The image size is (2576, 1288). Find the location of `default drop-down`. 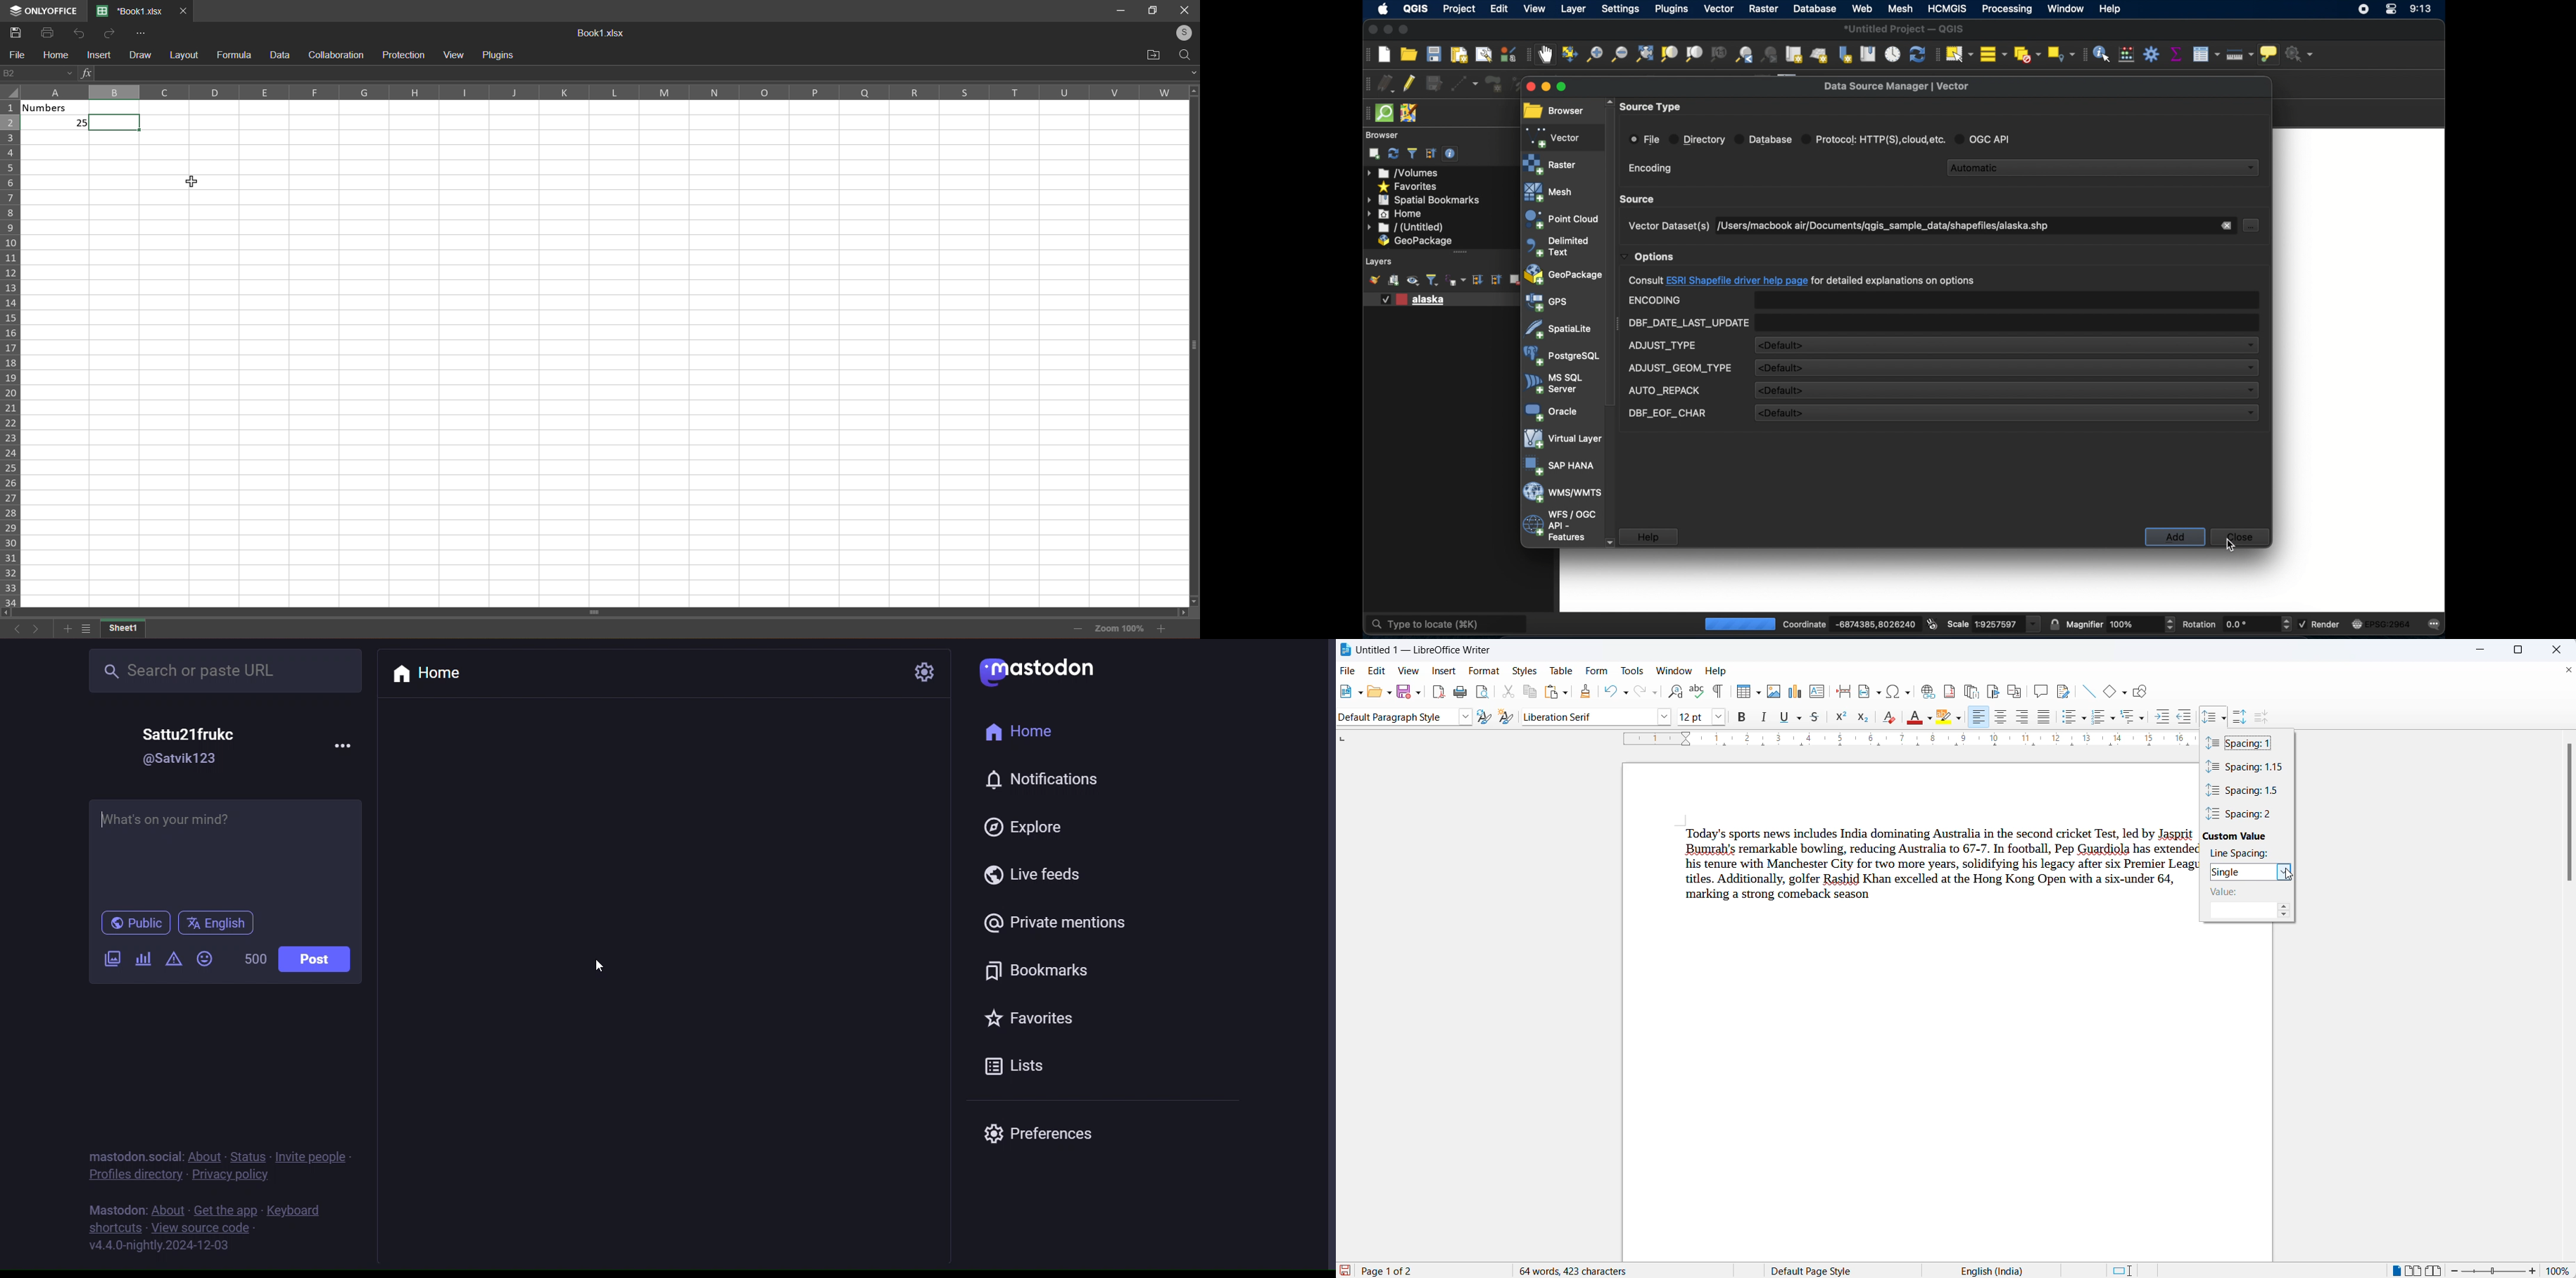

default drop-down is located at coordinates (2006, 390).